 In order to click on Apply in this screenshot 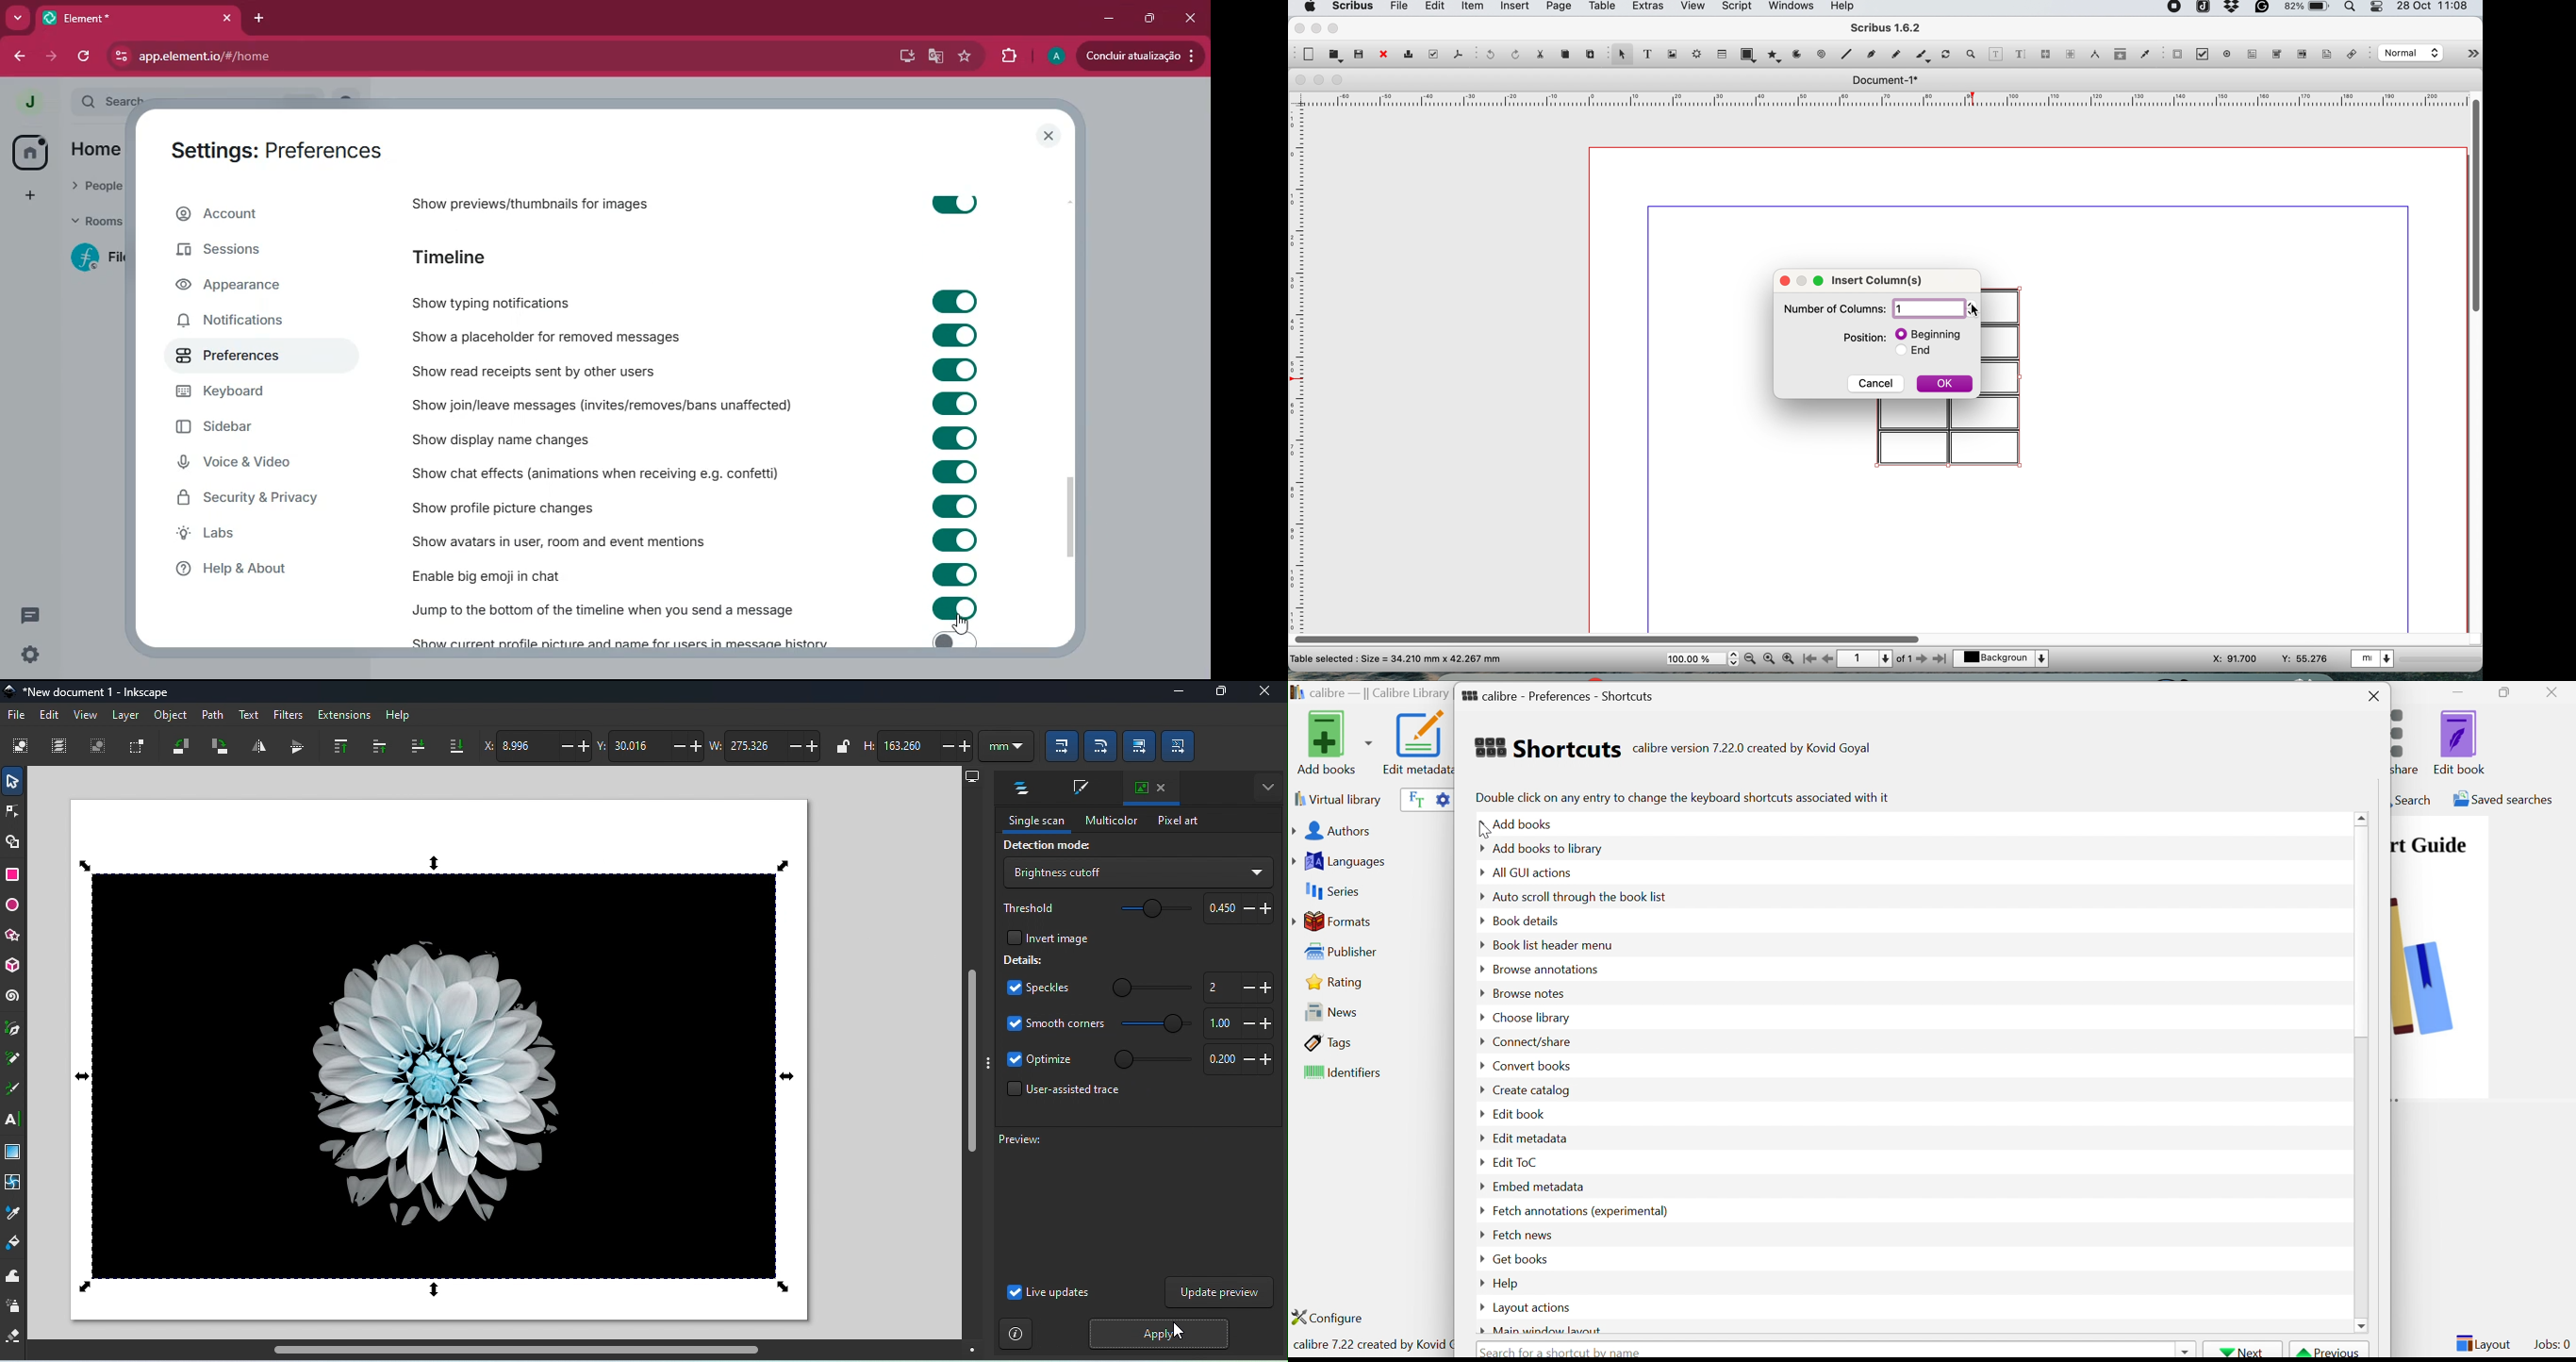, I will do `click(1157, 1334)`.